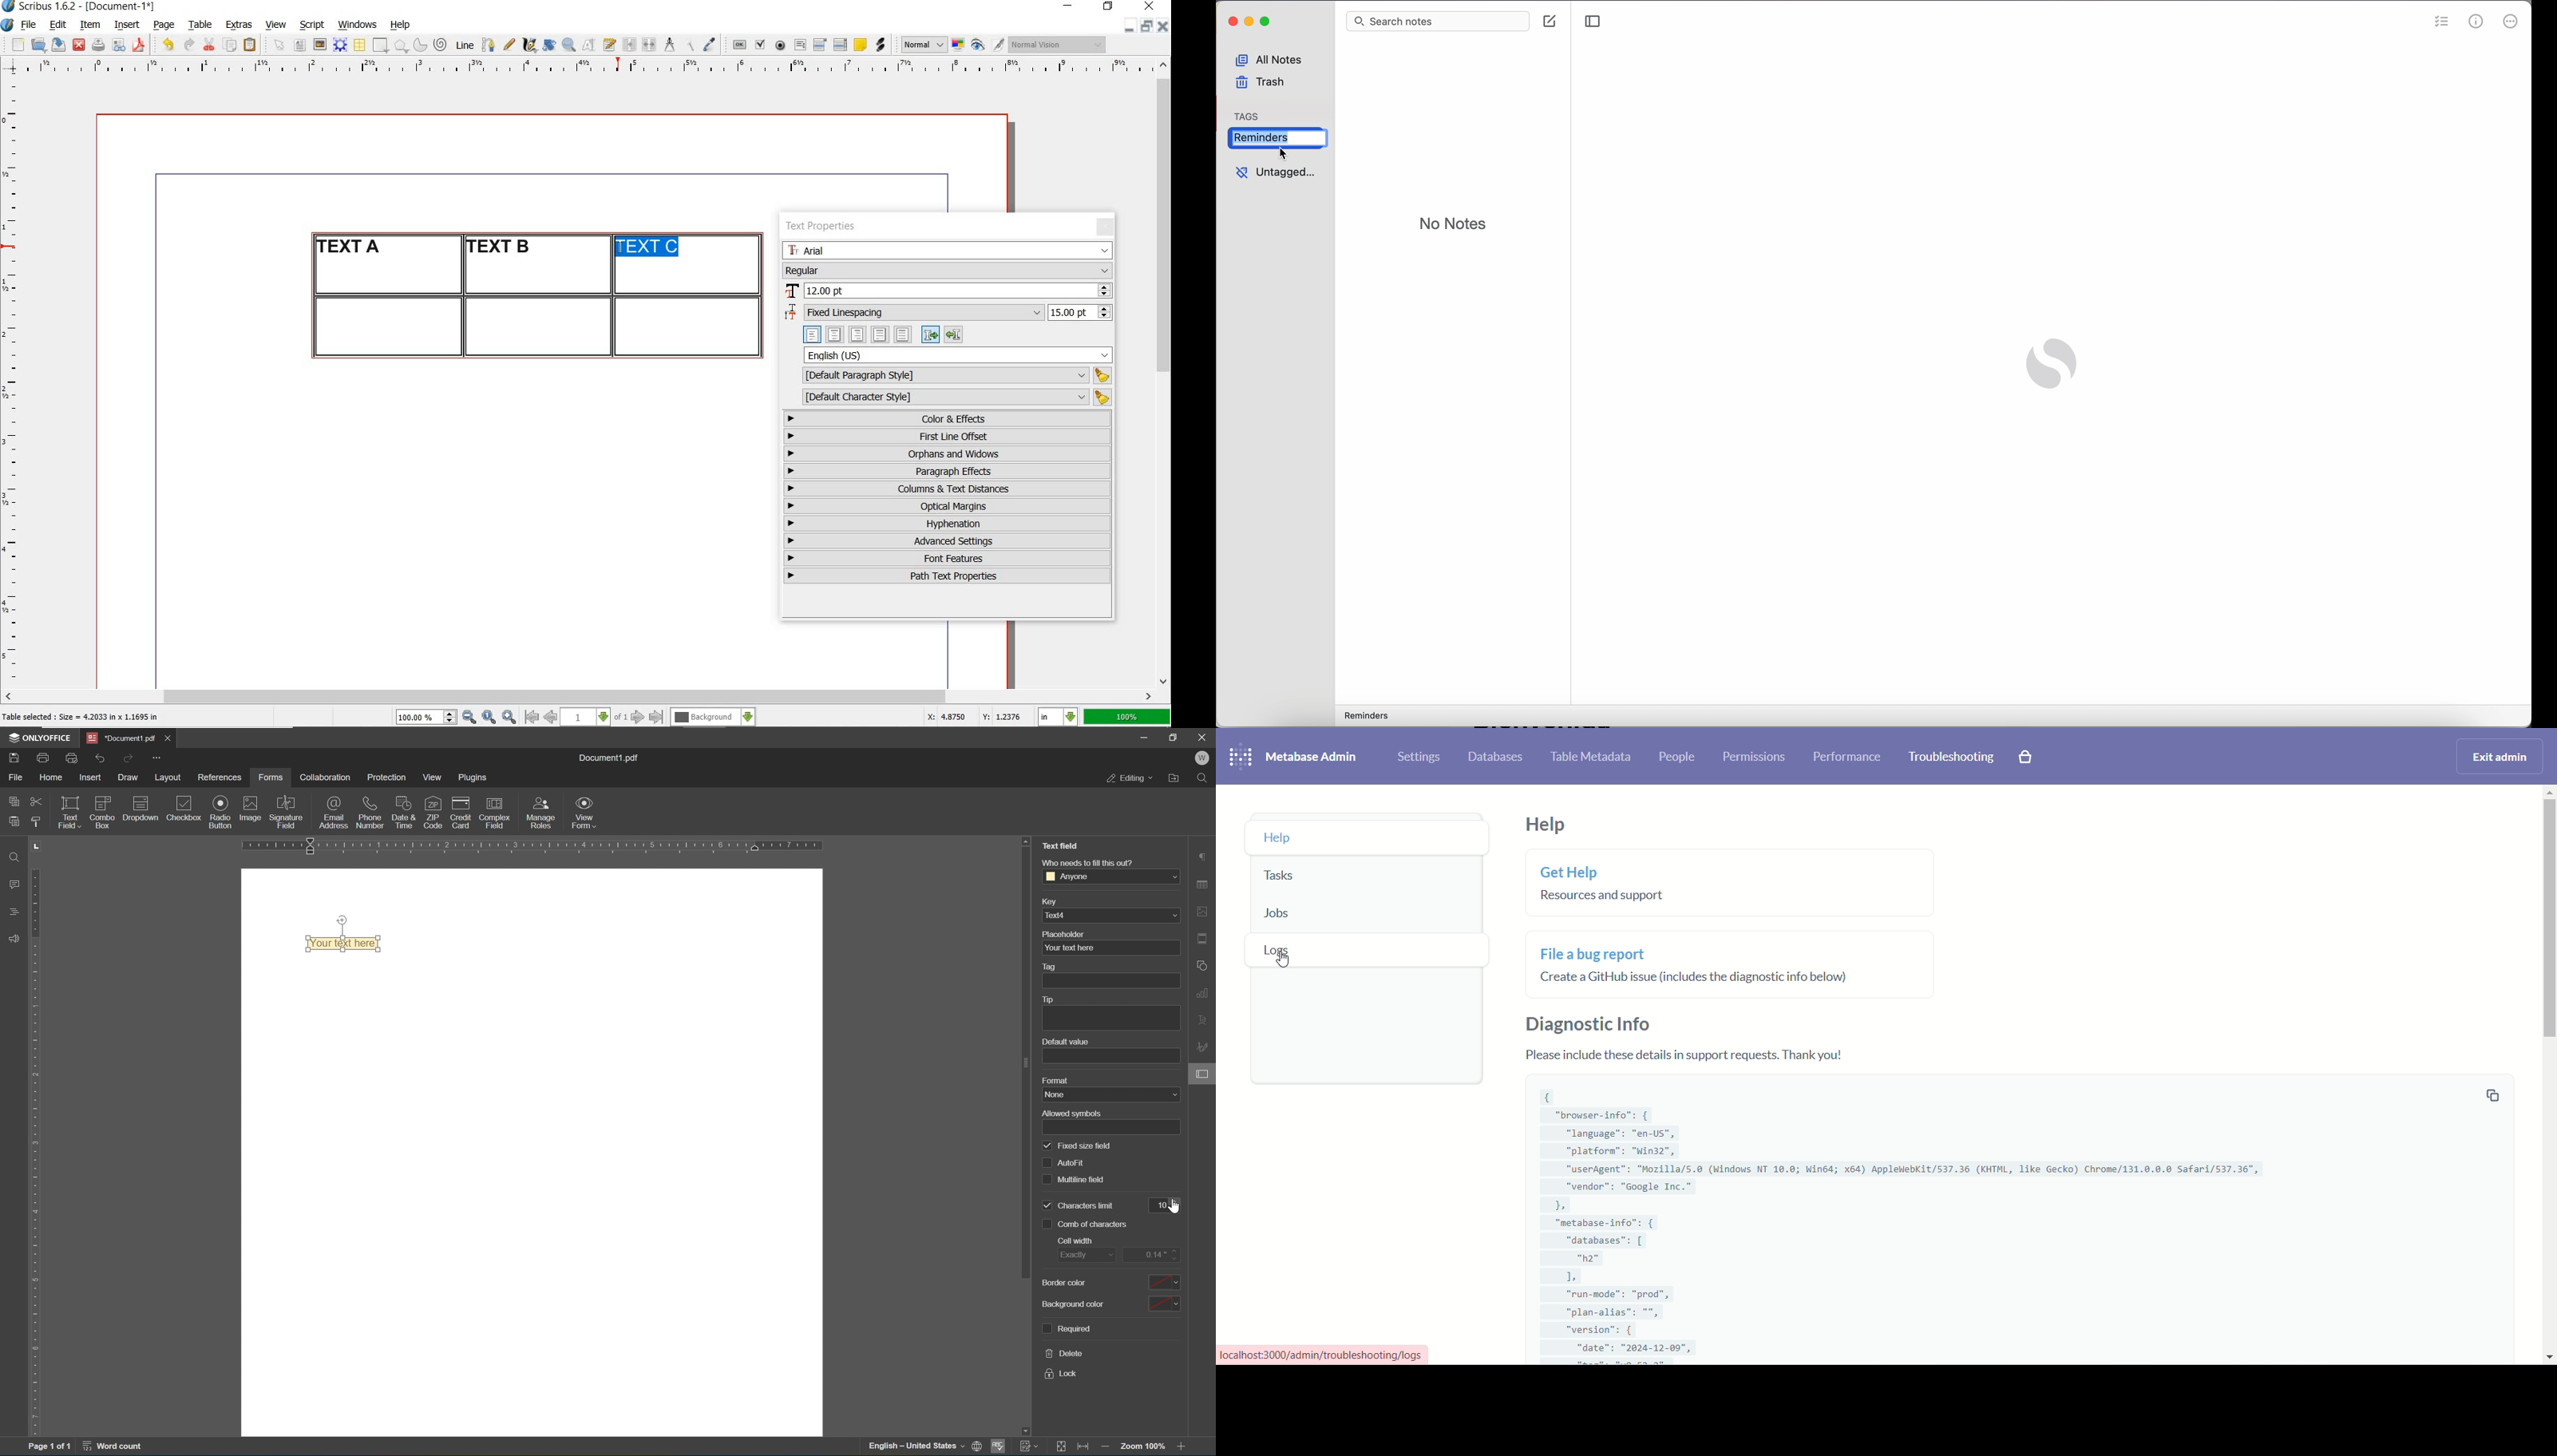  I want to click on spiral, so click(441, 45).